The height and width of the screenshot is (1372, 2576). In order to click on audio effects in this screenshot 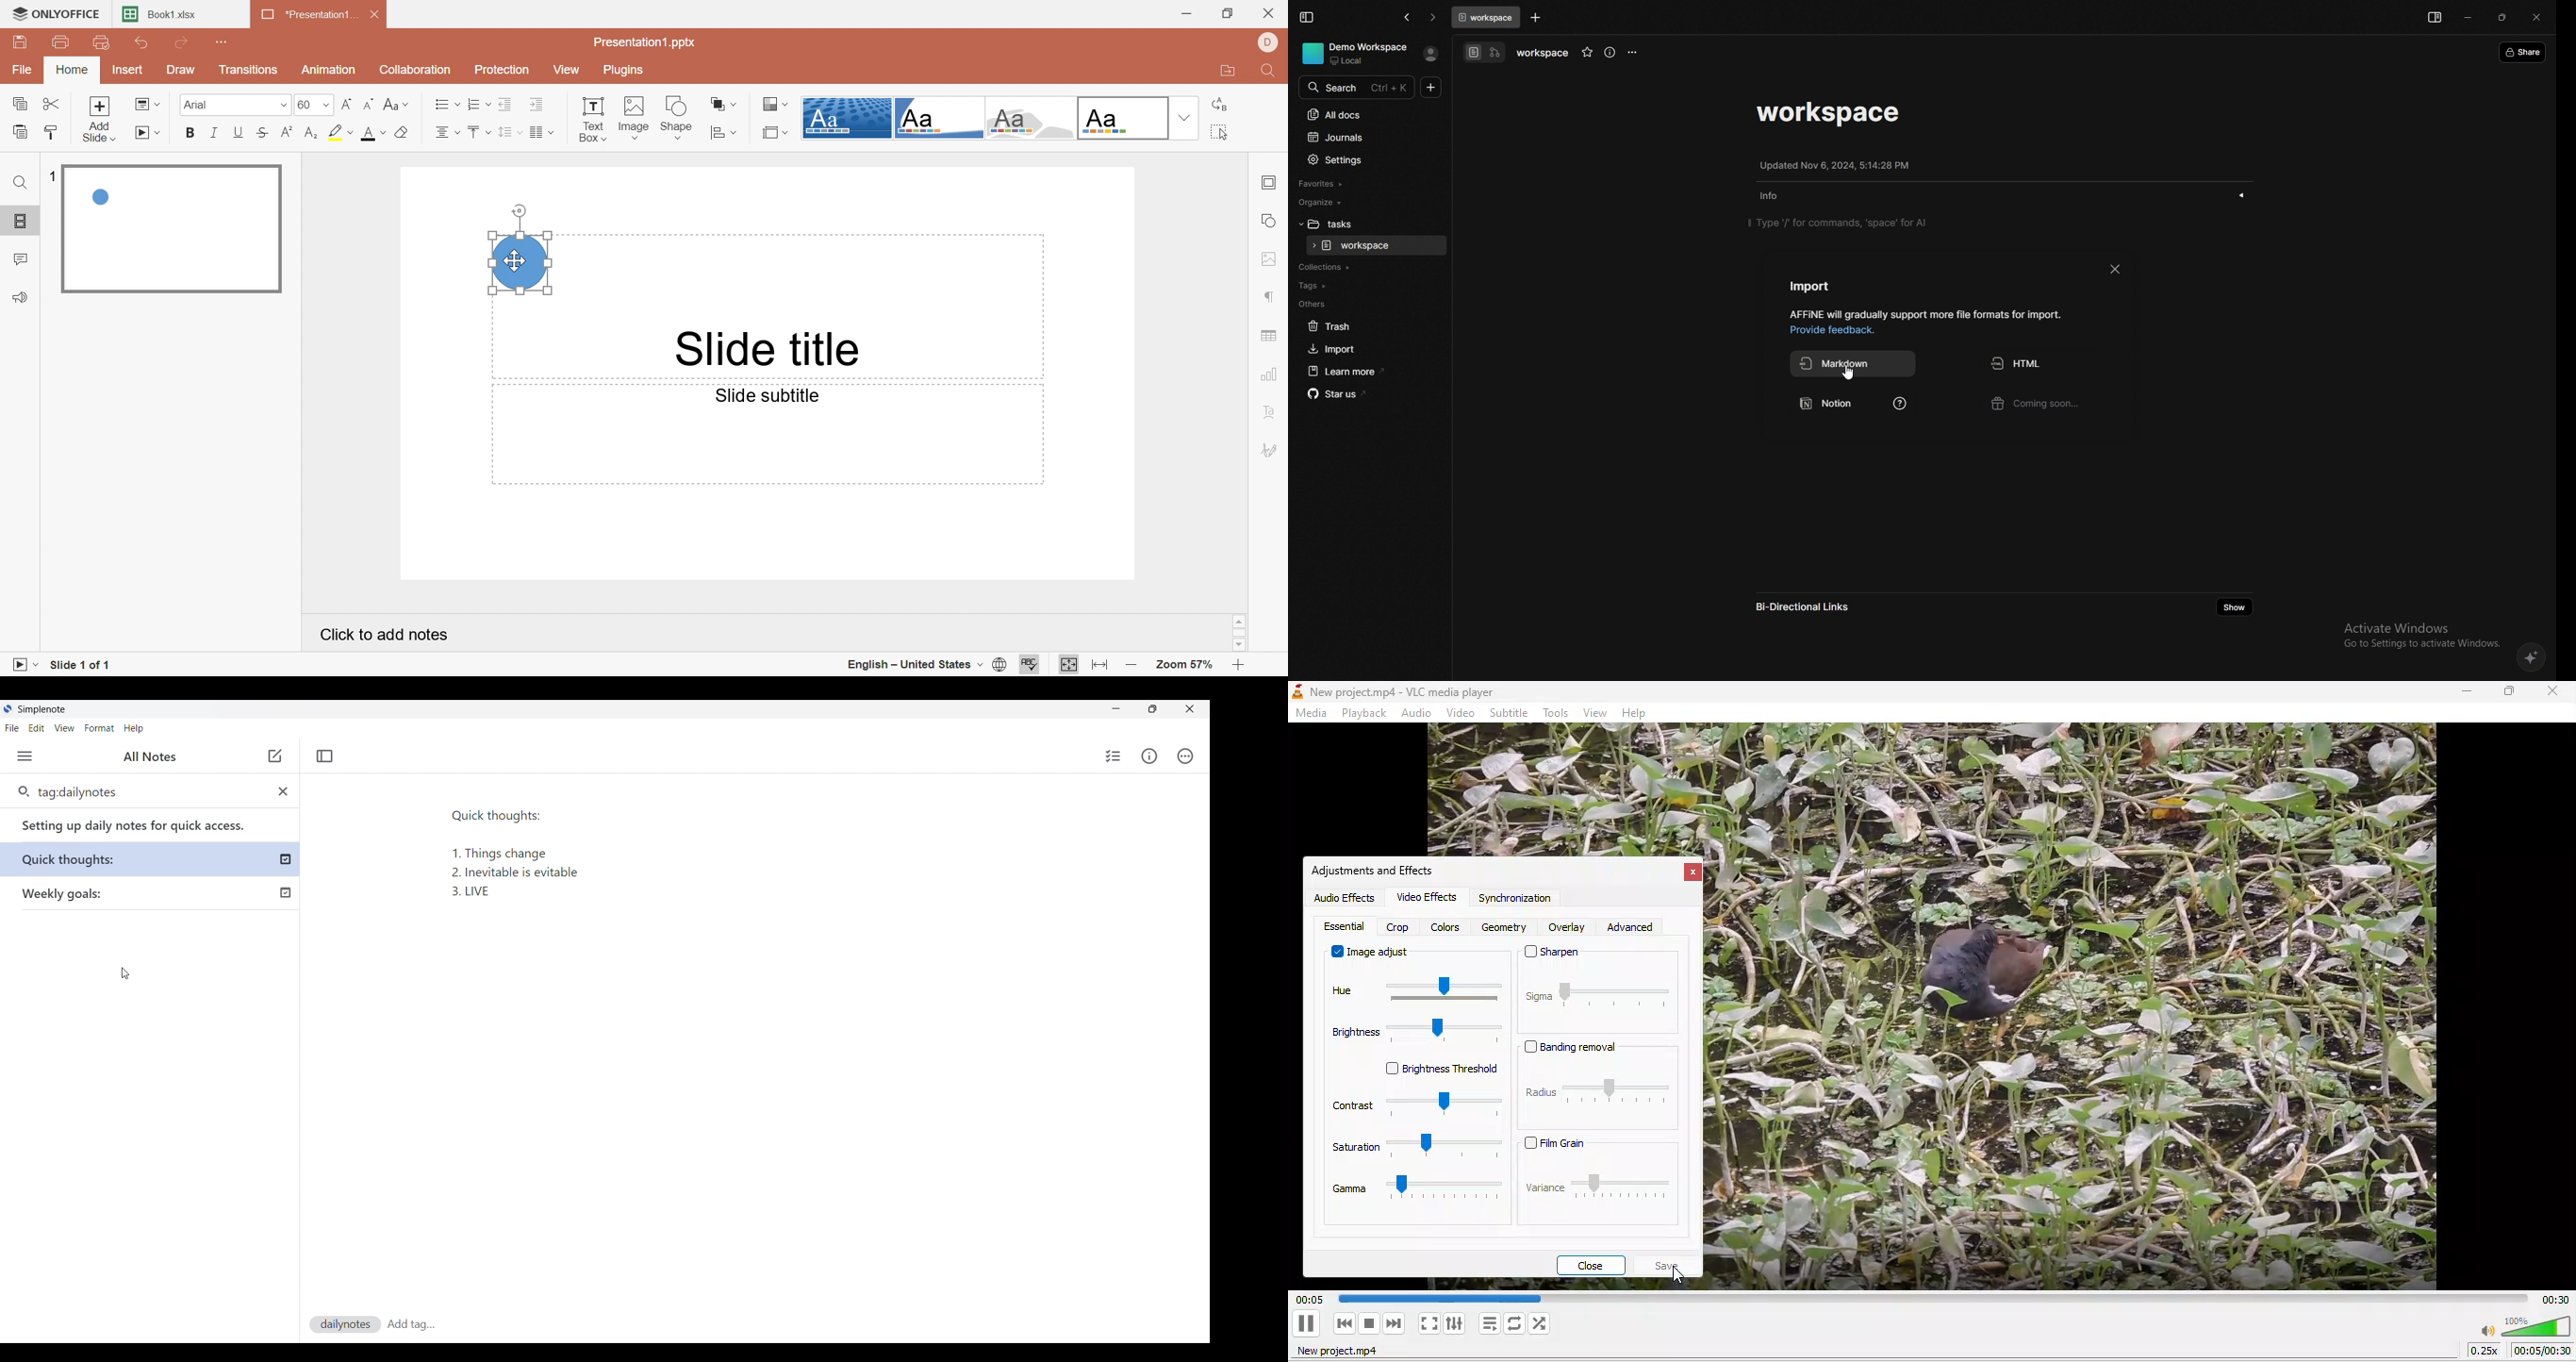, I will do `click(1344, 899)`.